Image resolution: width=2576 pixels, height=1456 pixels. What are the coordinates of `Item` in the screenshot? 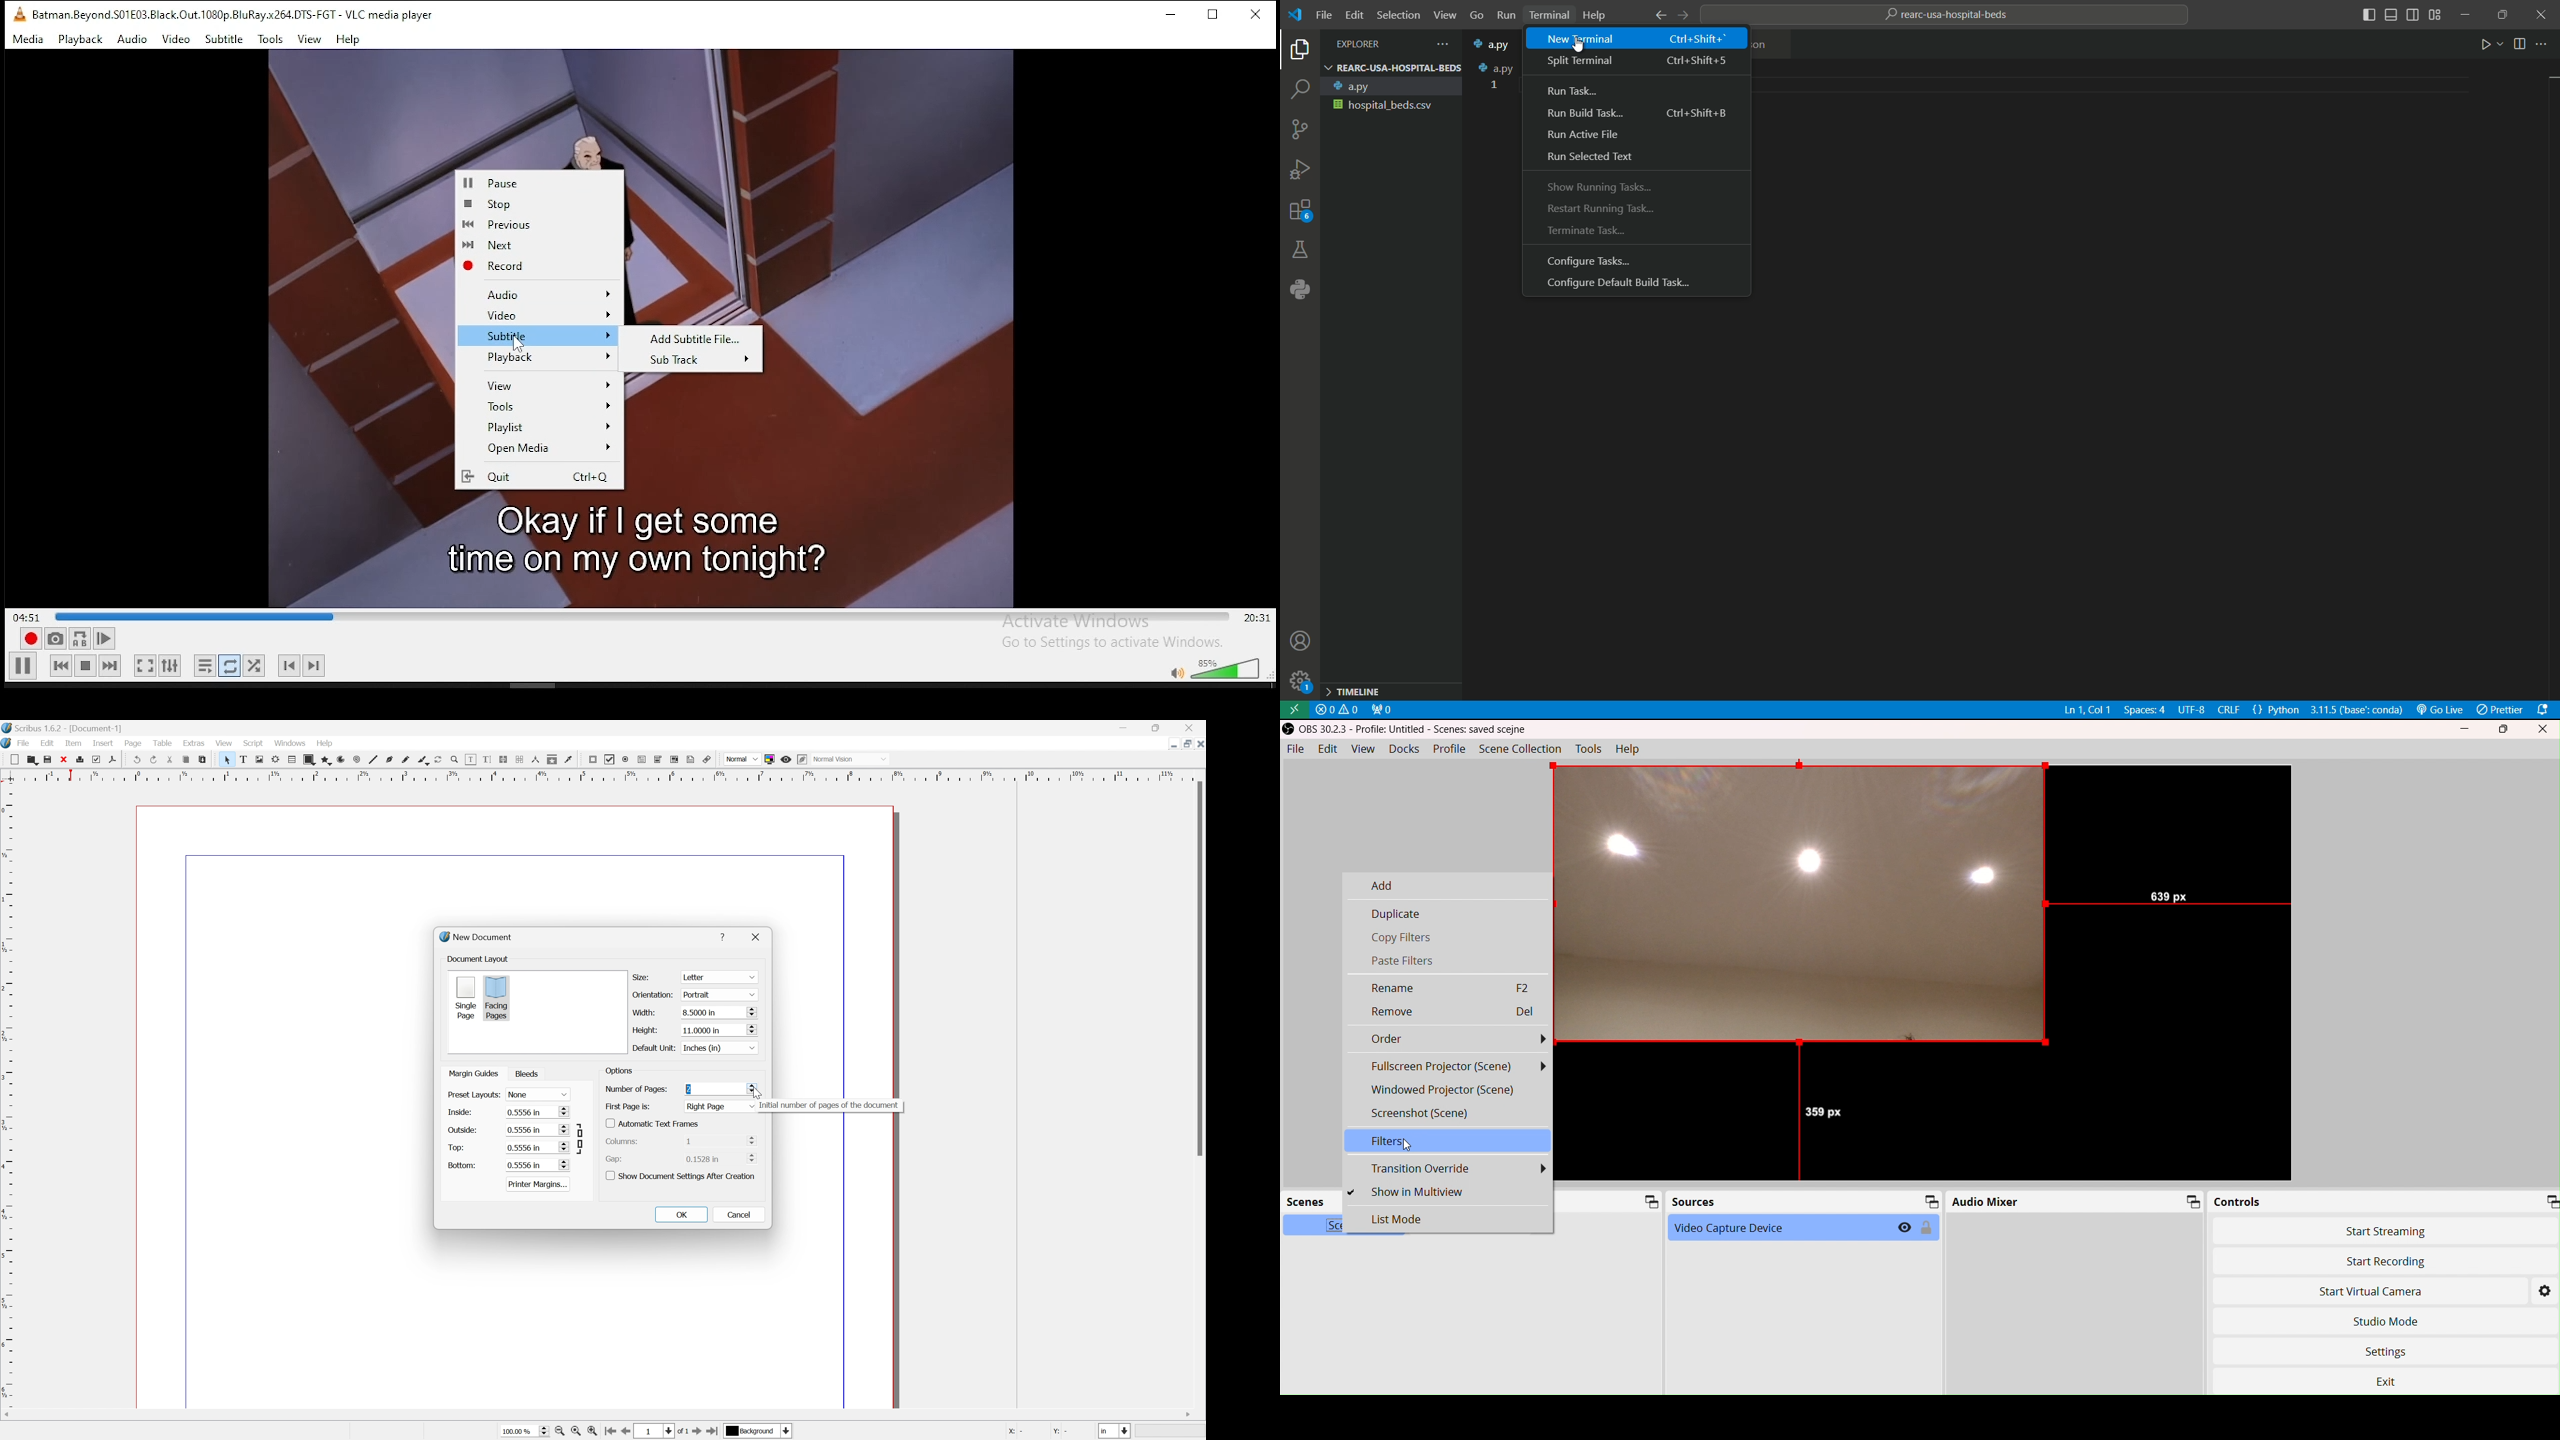 It's located at (76, 744).